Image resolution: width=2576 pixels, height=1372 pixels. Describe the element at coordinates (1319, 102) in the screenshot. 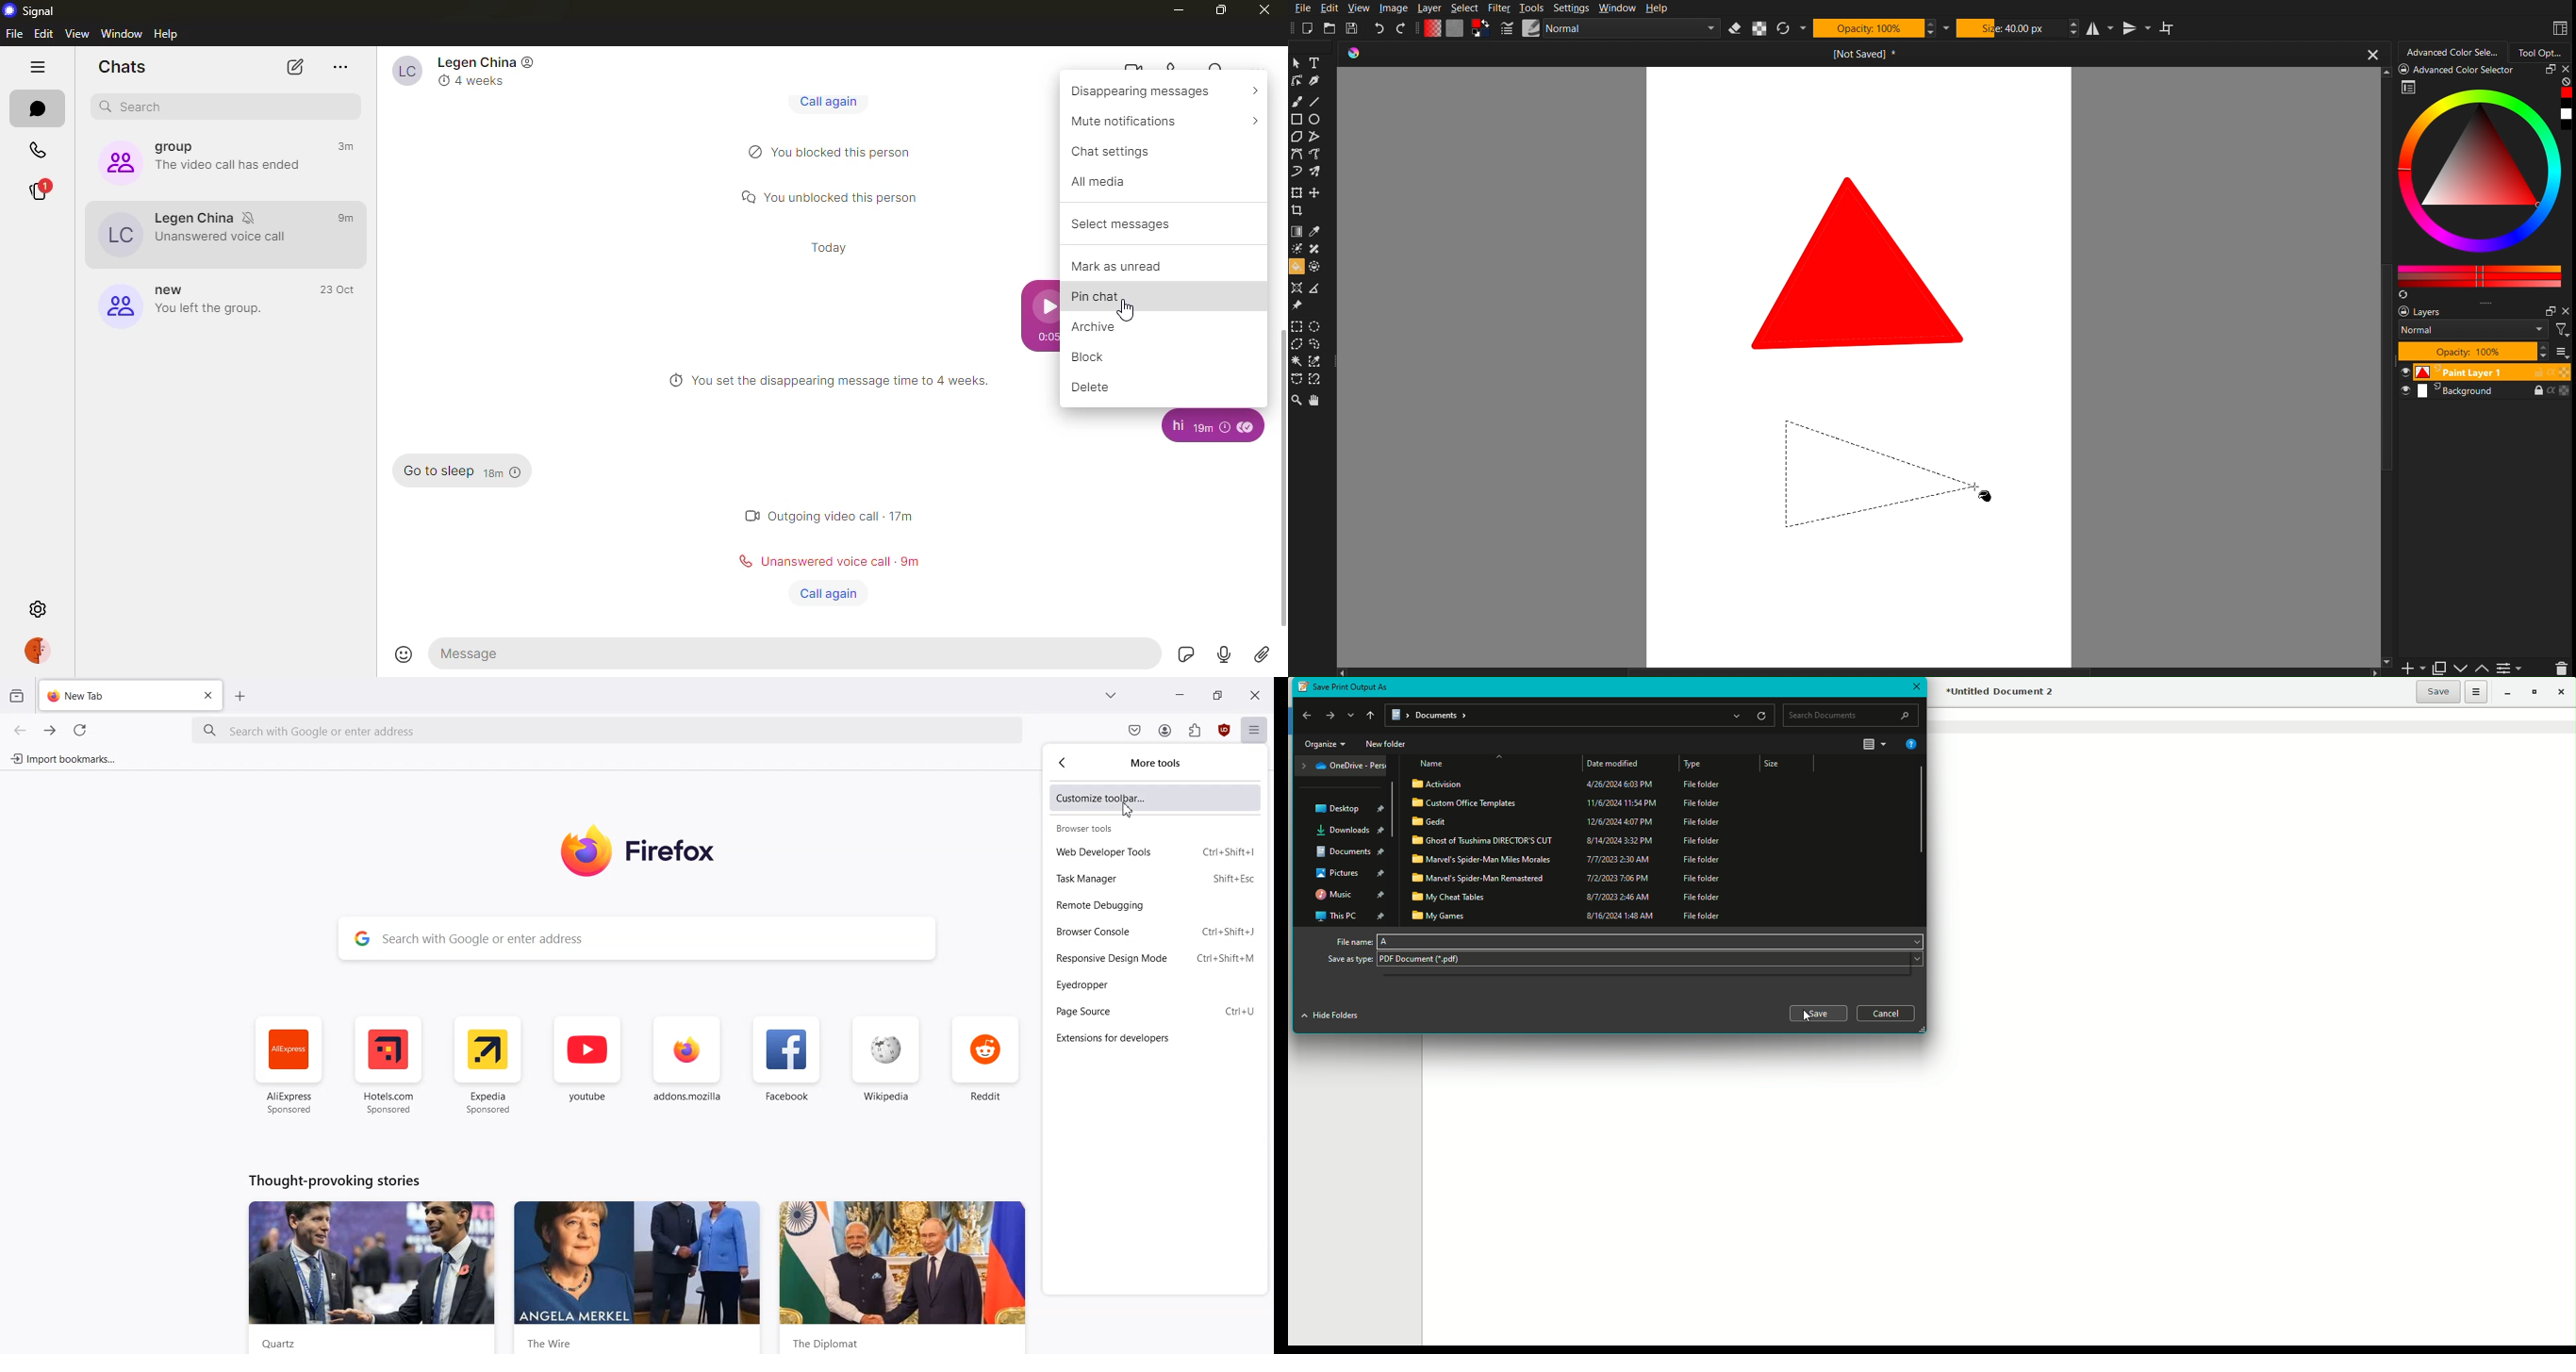

I see `Line` at that location.